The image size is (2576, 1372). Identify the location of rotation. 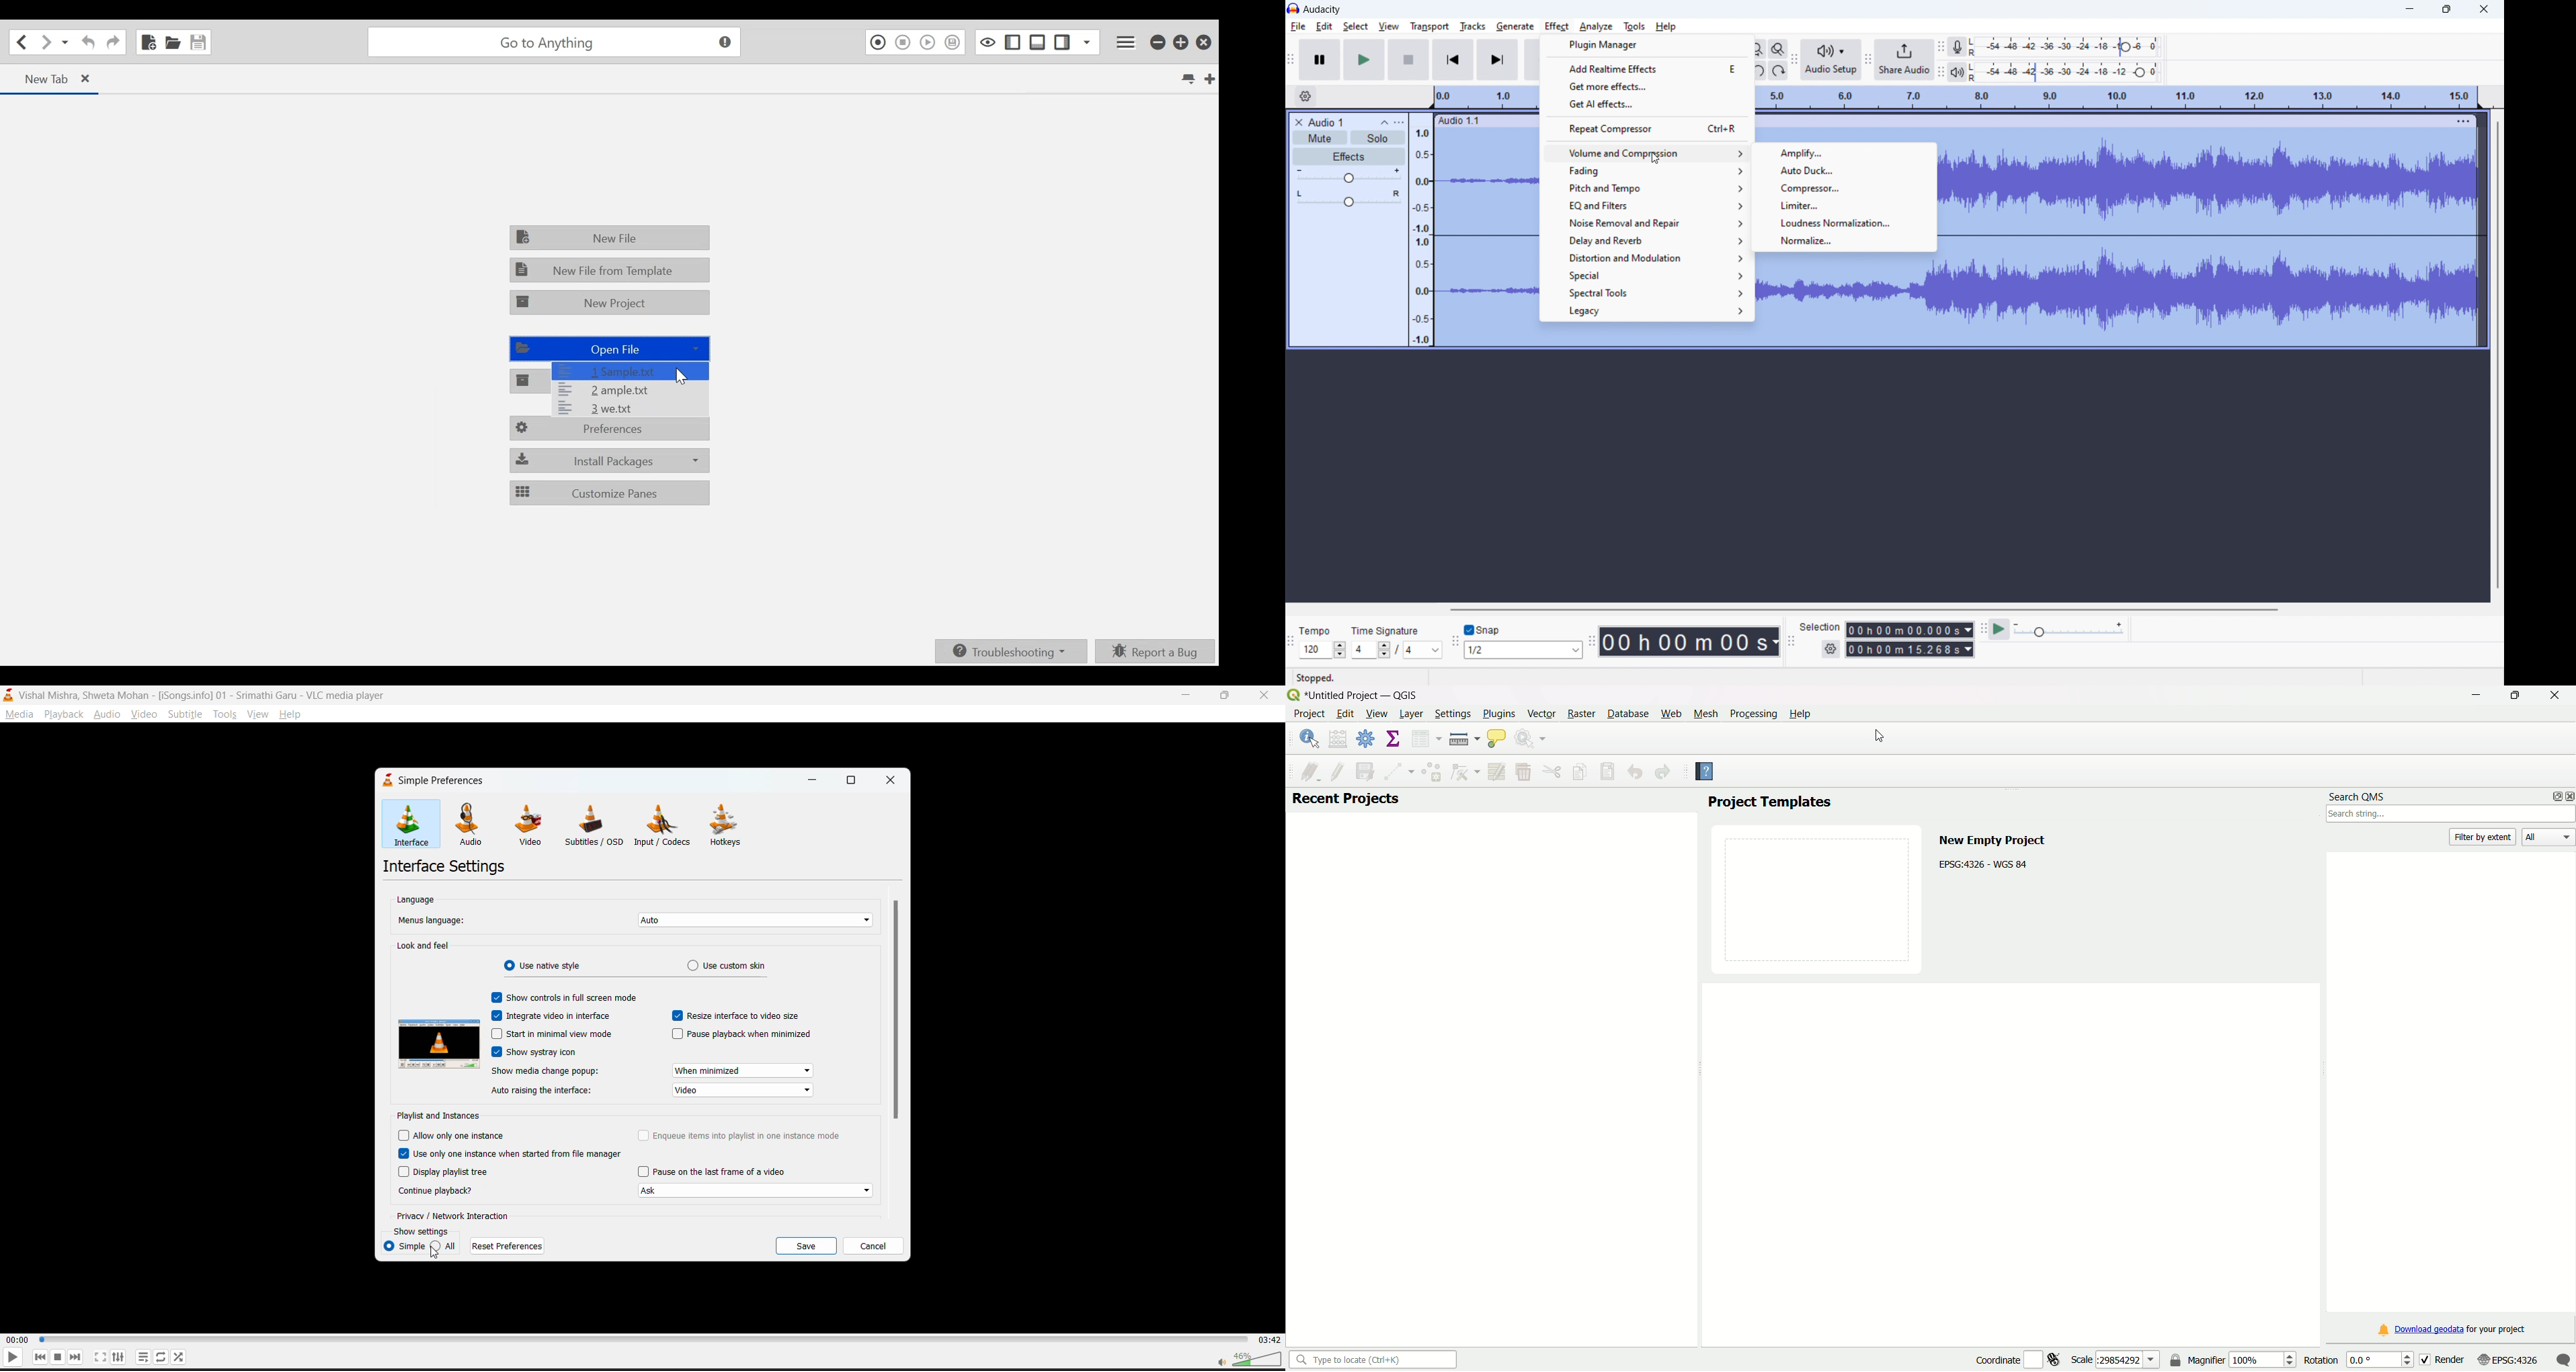
(2354, 1359).